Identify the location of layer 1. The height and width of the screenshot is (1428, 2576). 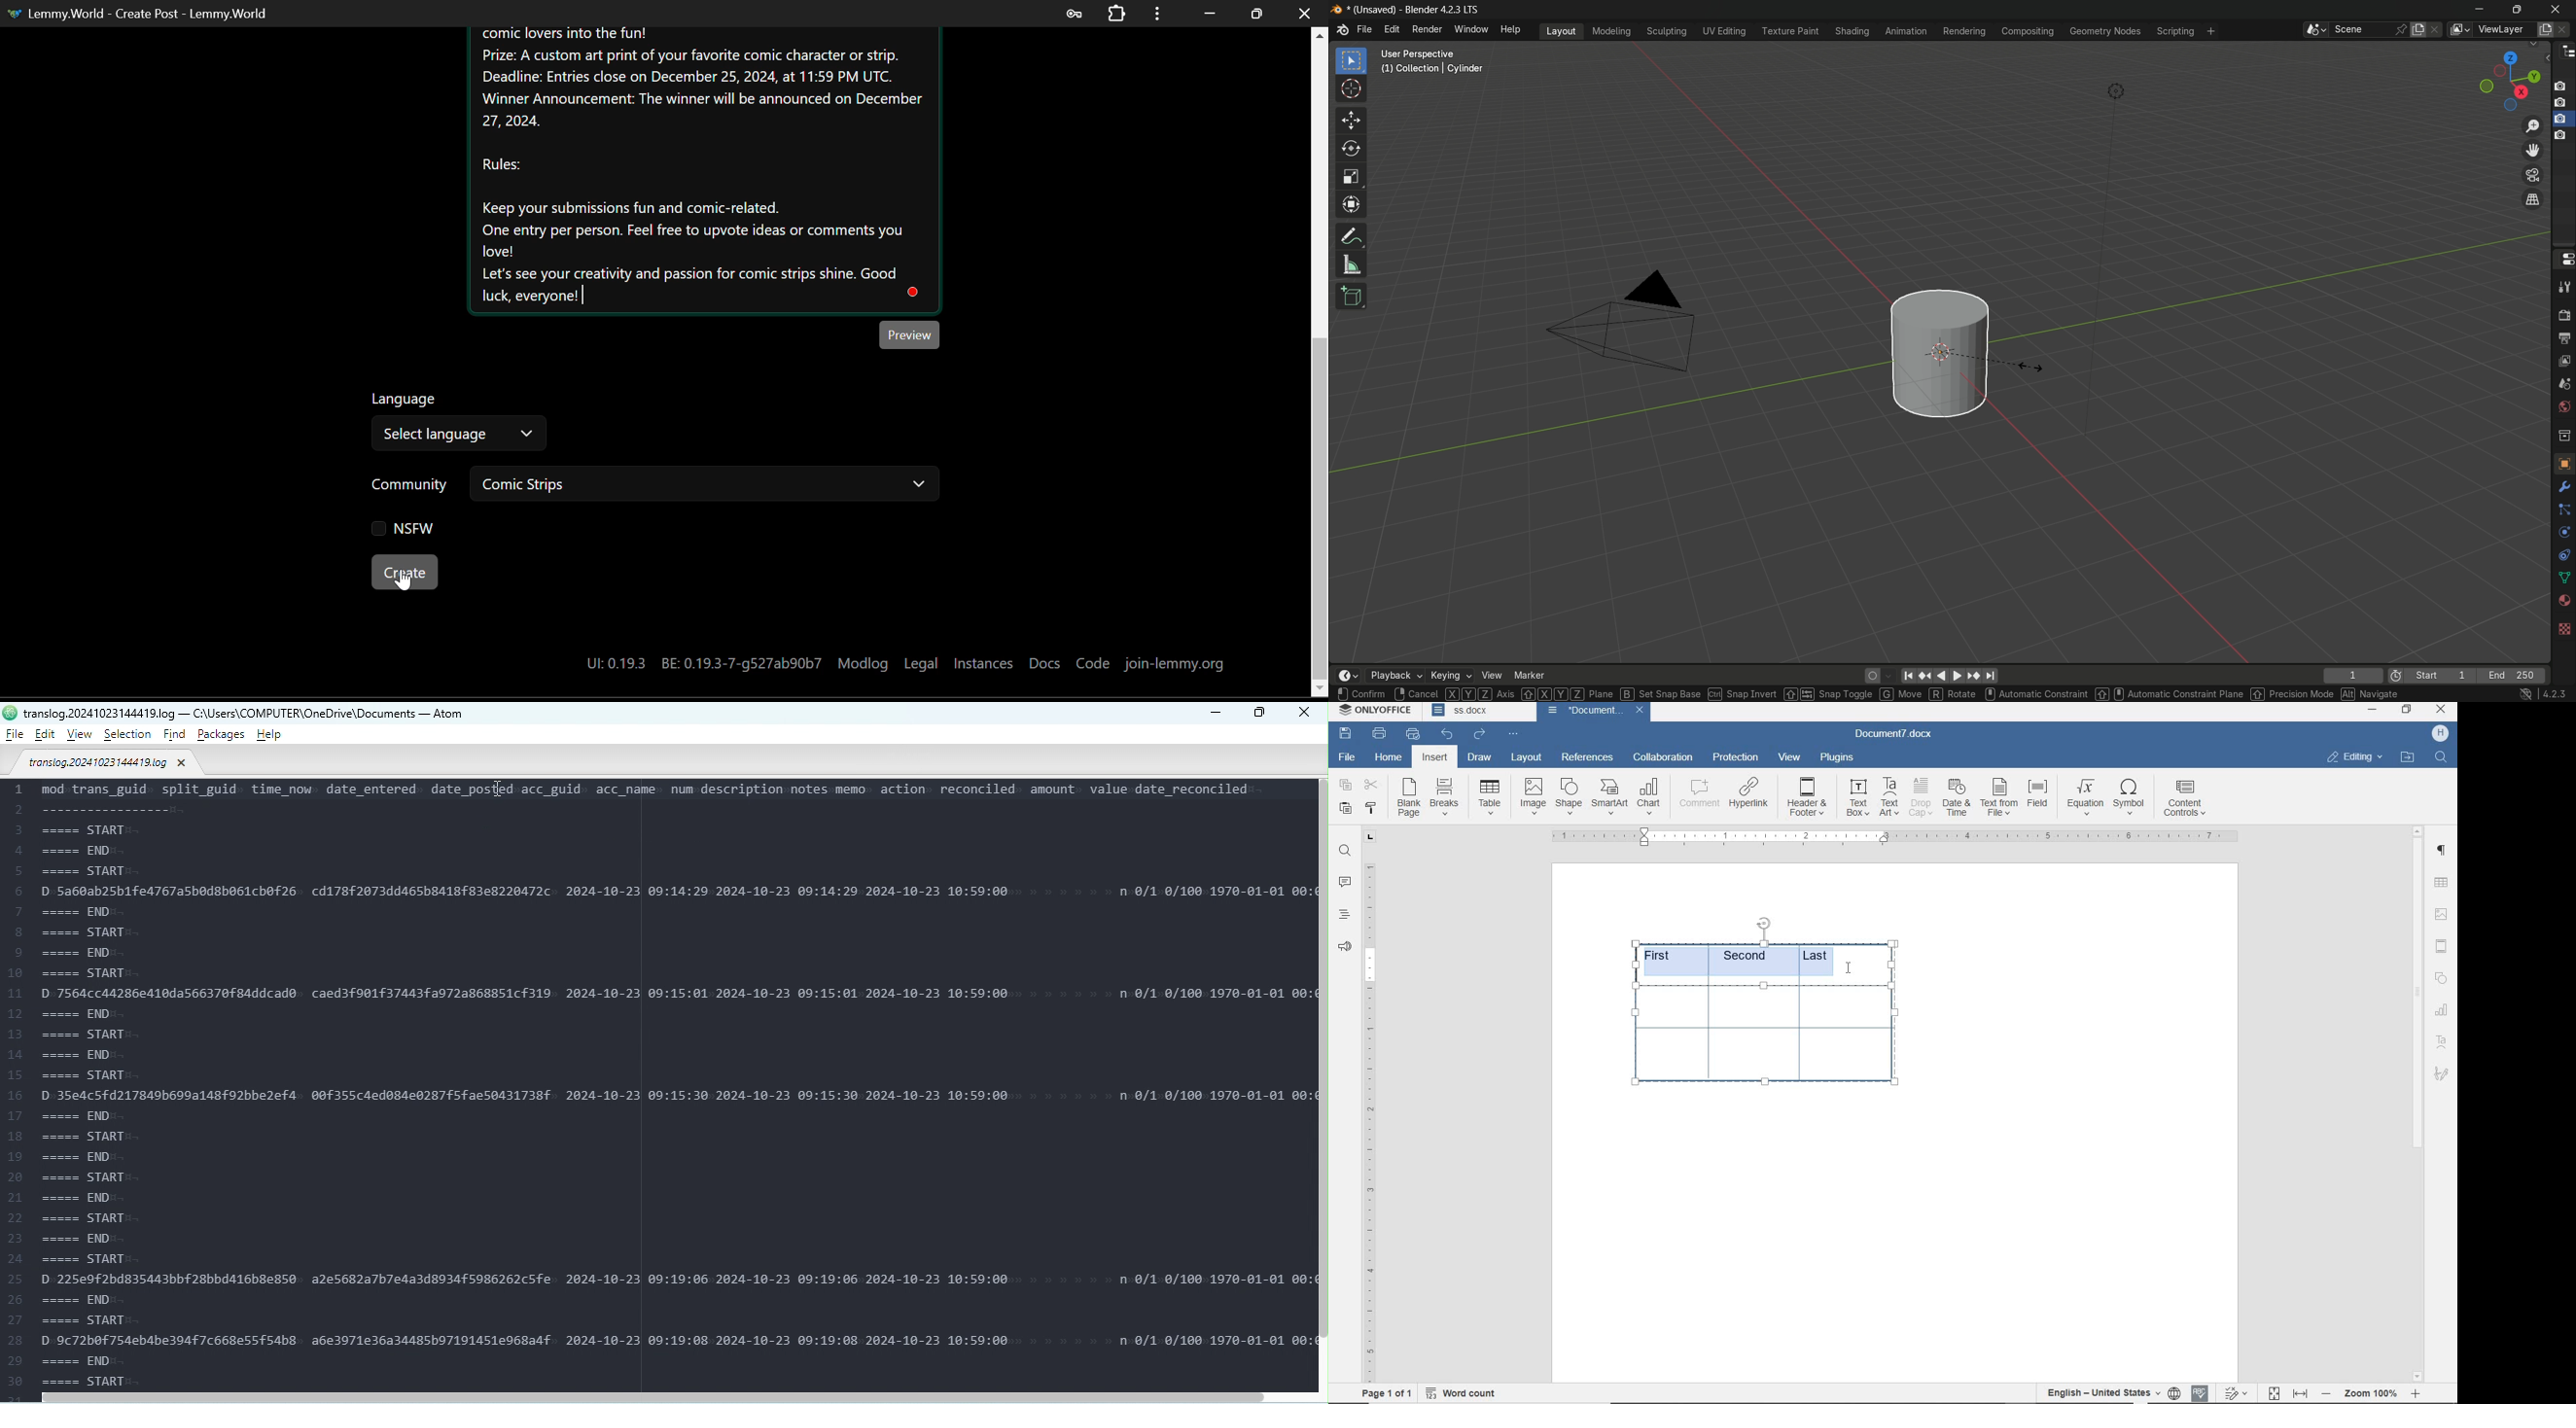
(2563, 86).